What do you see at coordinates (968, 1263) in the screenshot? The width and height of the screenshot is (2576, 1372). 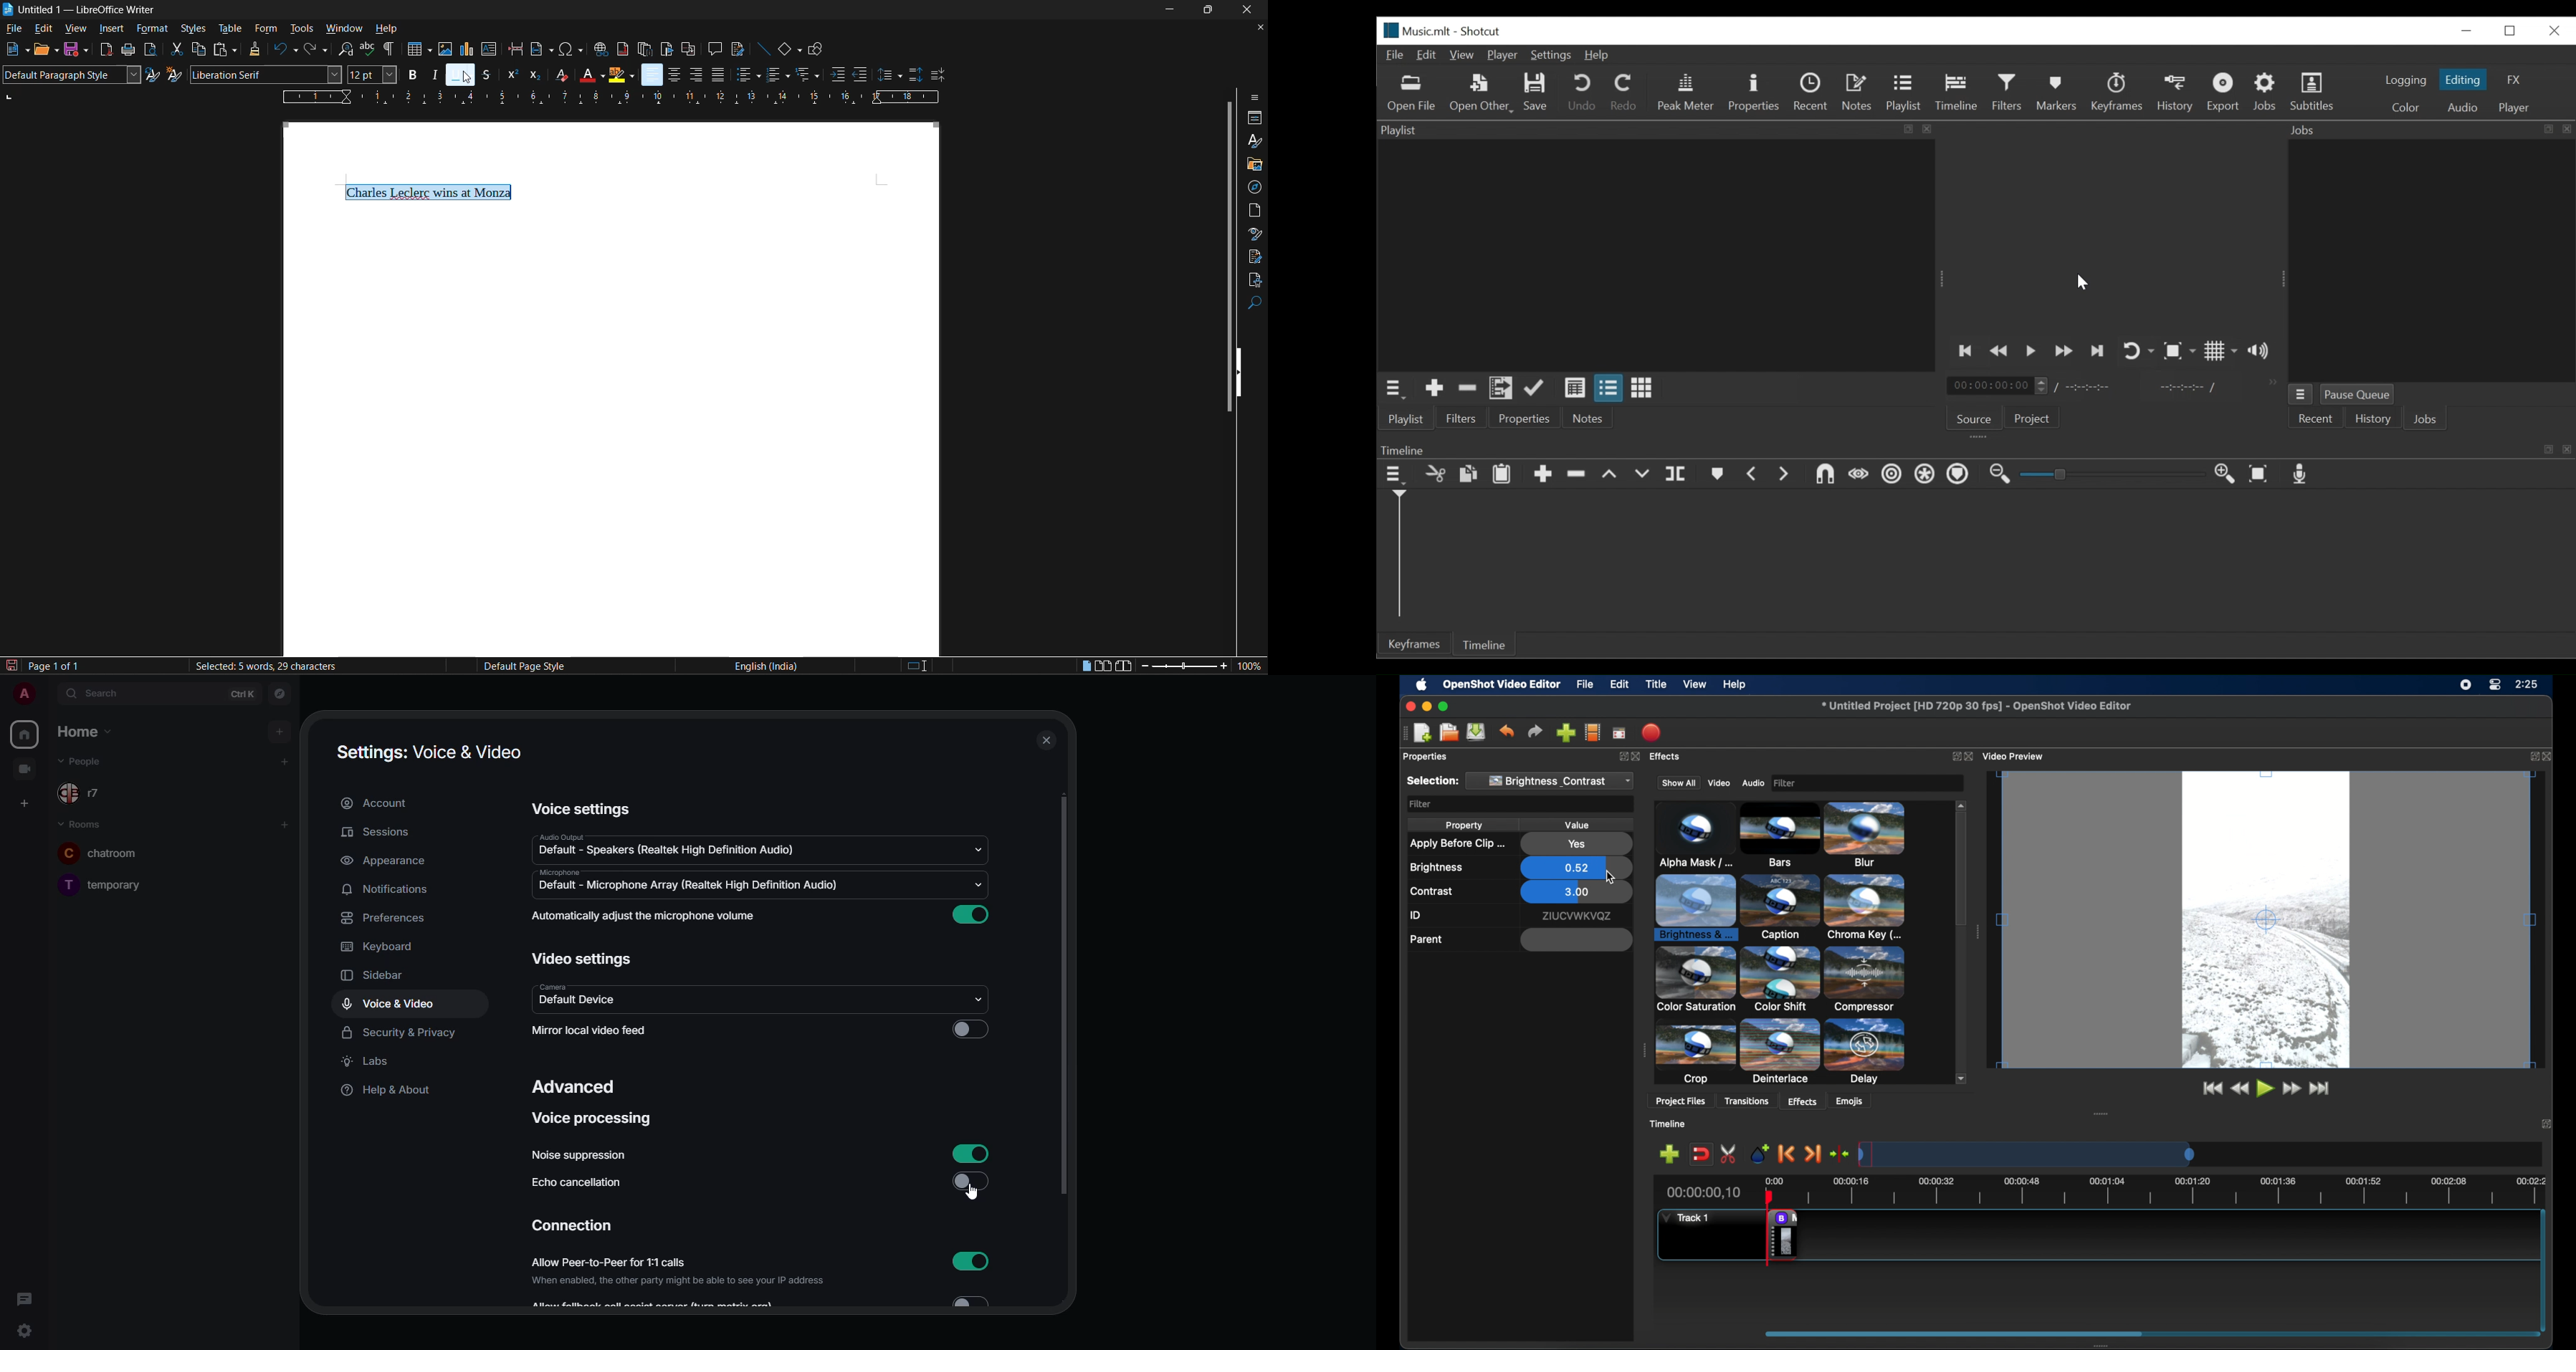 I see `enabled` at bounding box center [968, 1263].